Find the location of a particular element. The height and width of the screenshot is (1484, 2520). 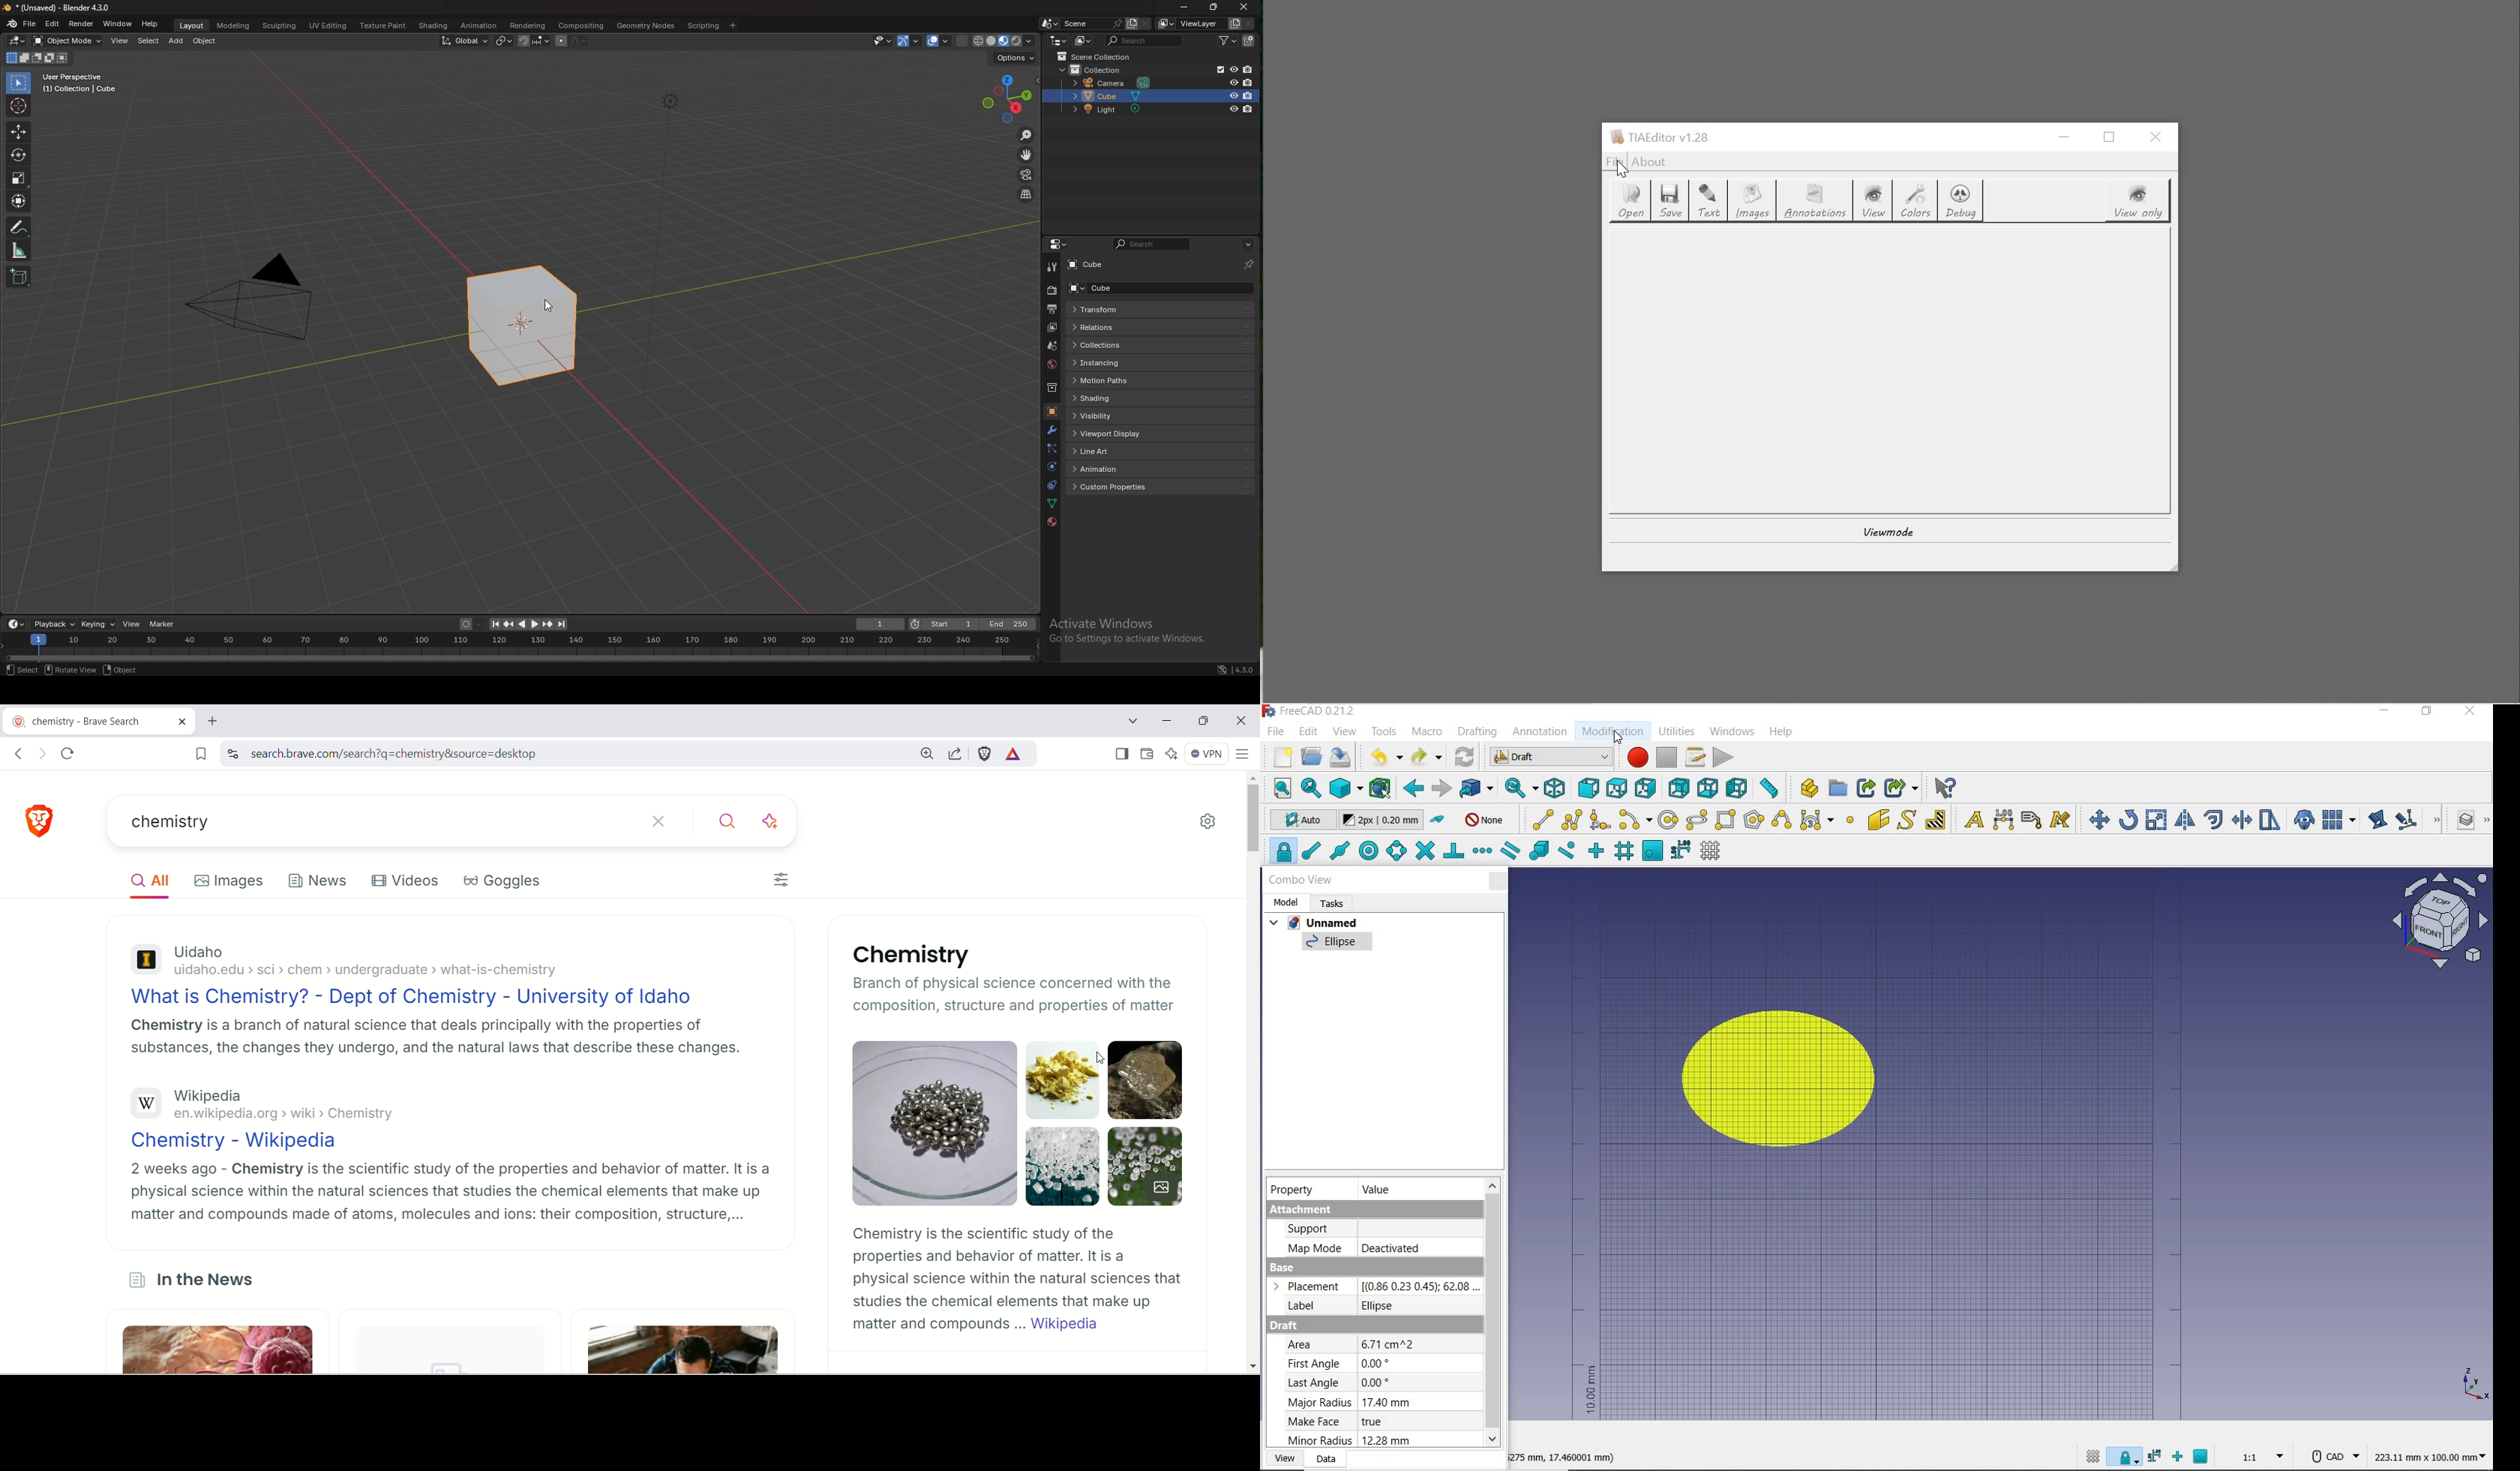

current working plane: auto is located at coordinates (1297, 821).